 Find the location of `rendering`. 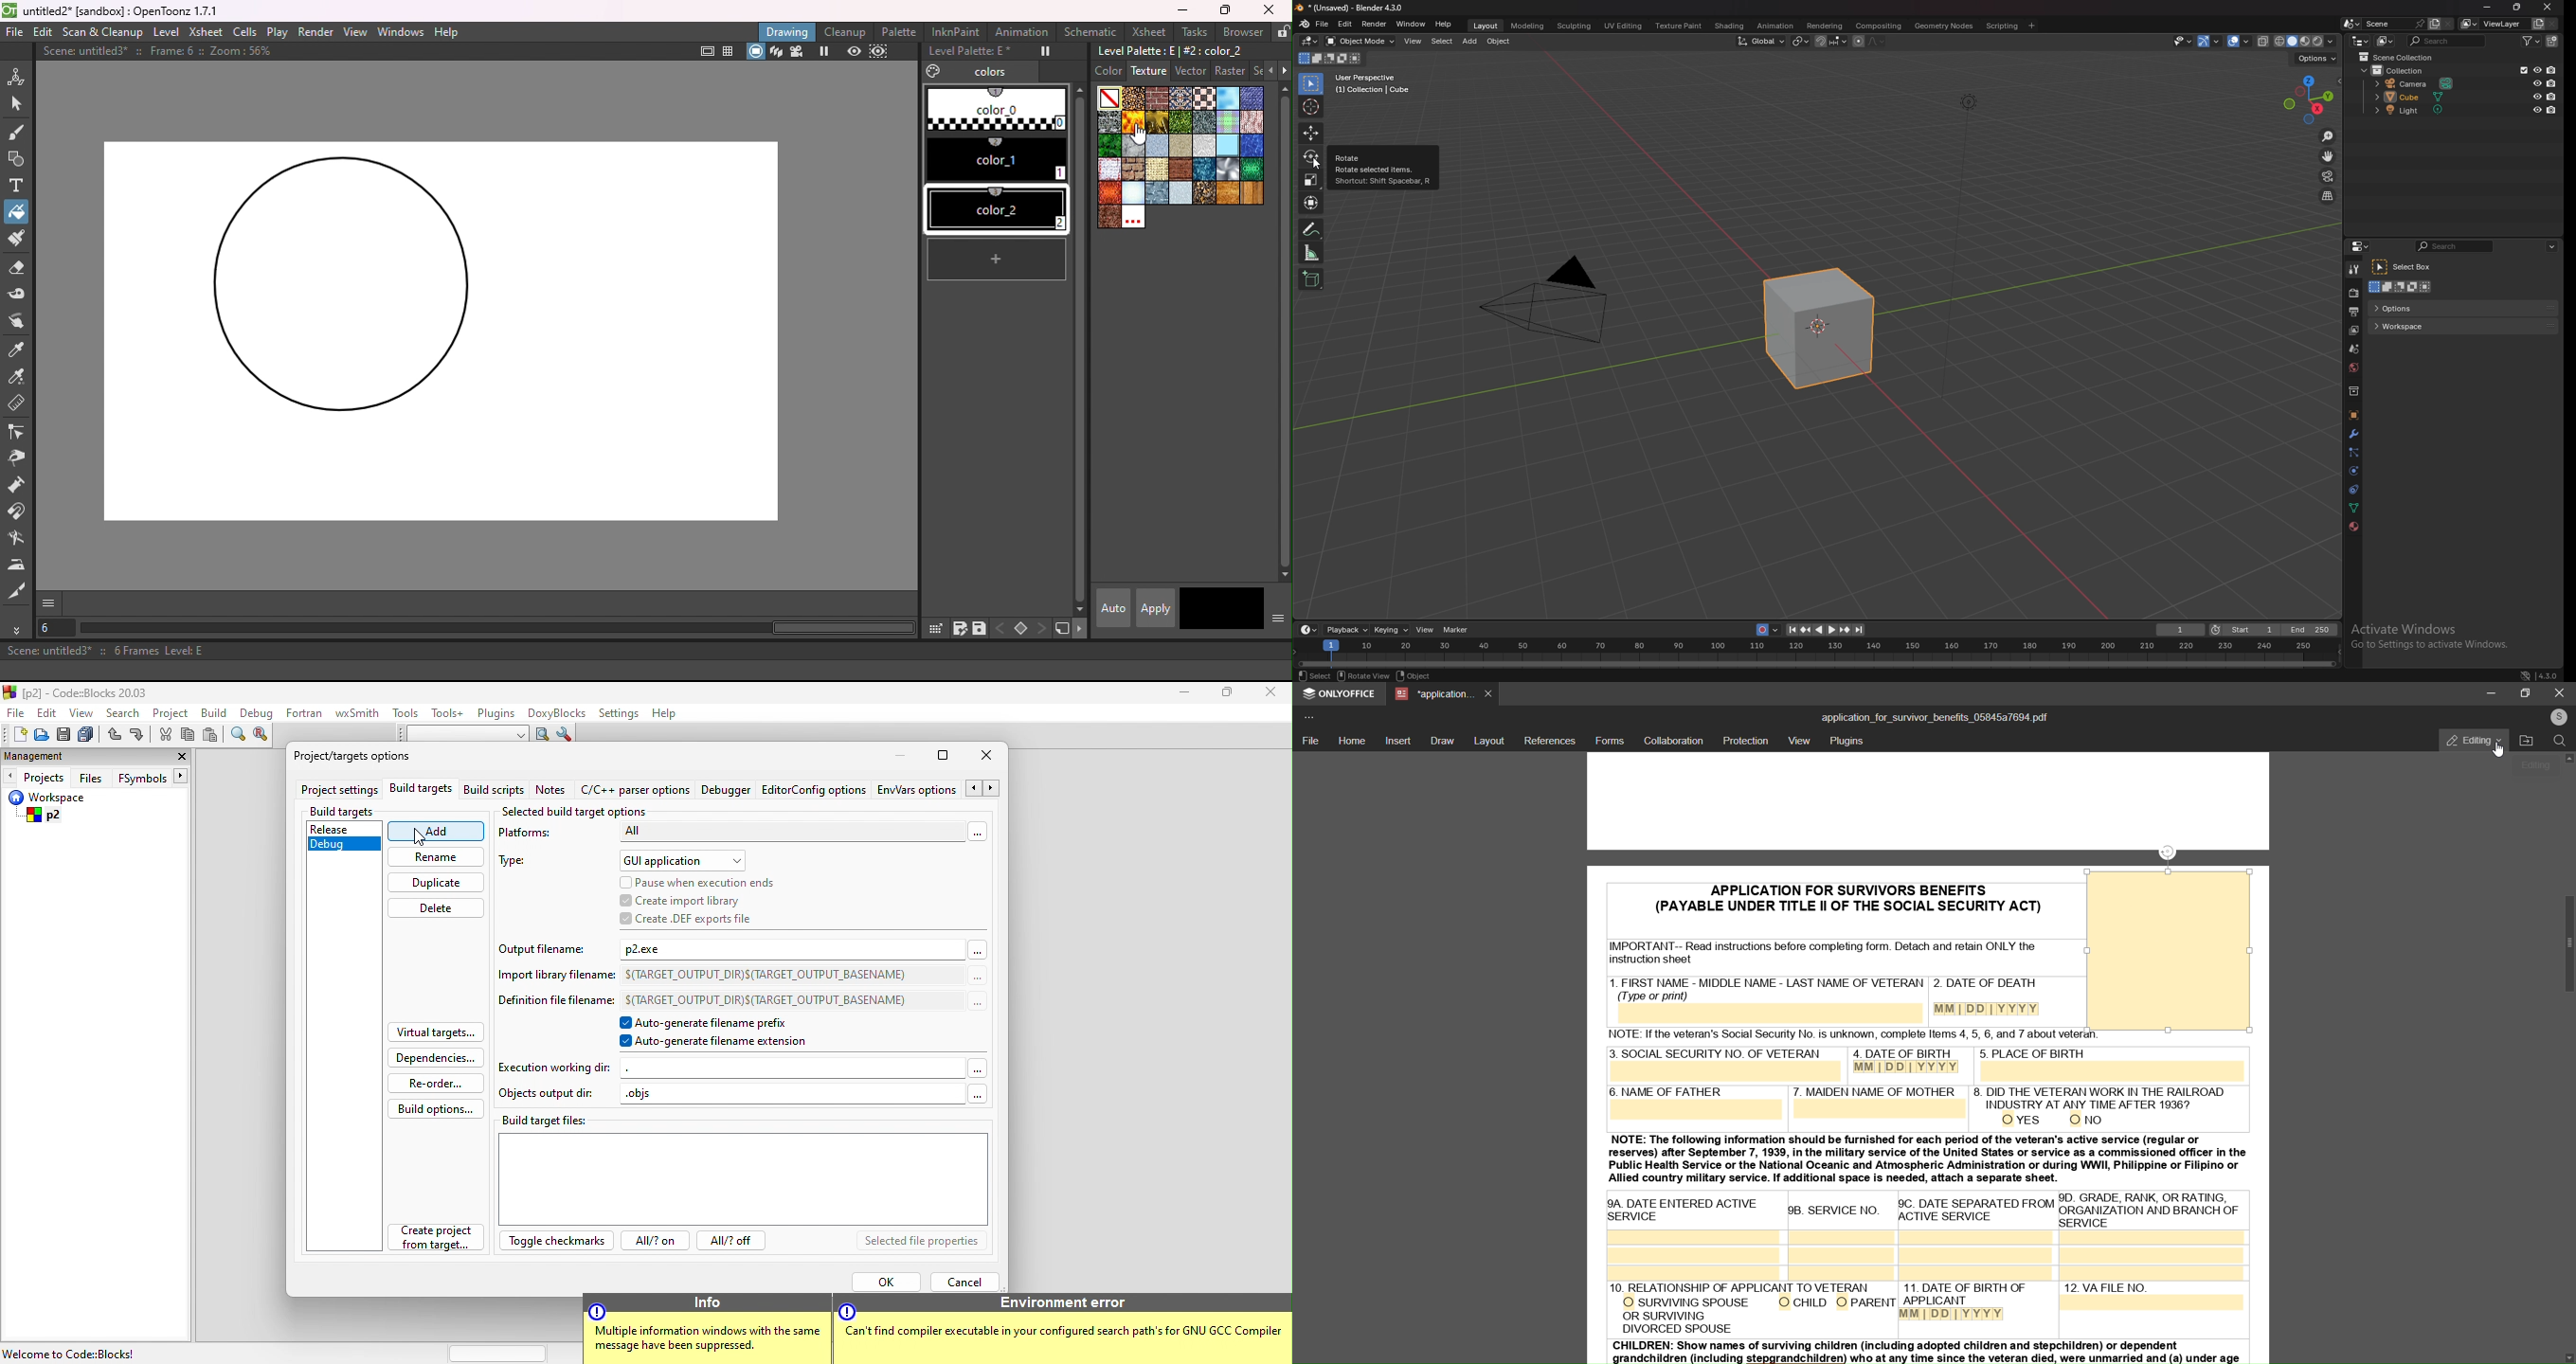

rendering is located at coordinates (1823, 25).